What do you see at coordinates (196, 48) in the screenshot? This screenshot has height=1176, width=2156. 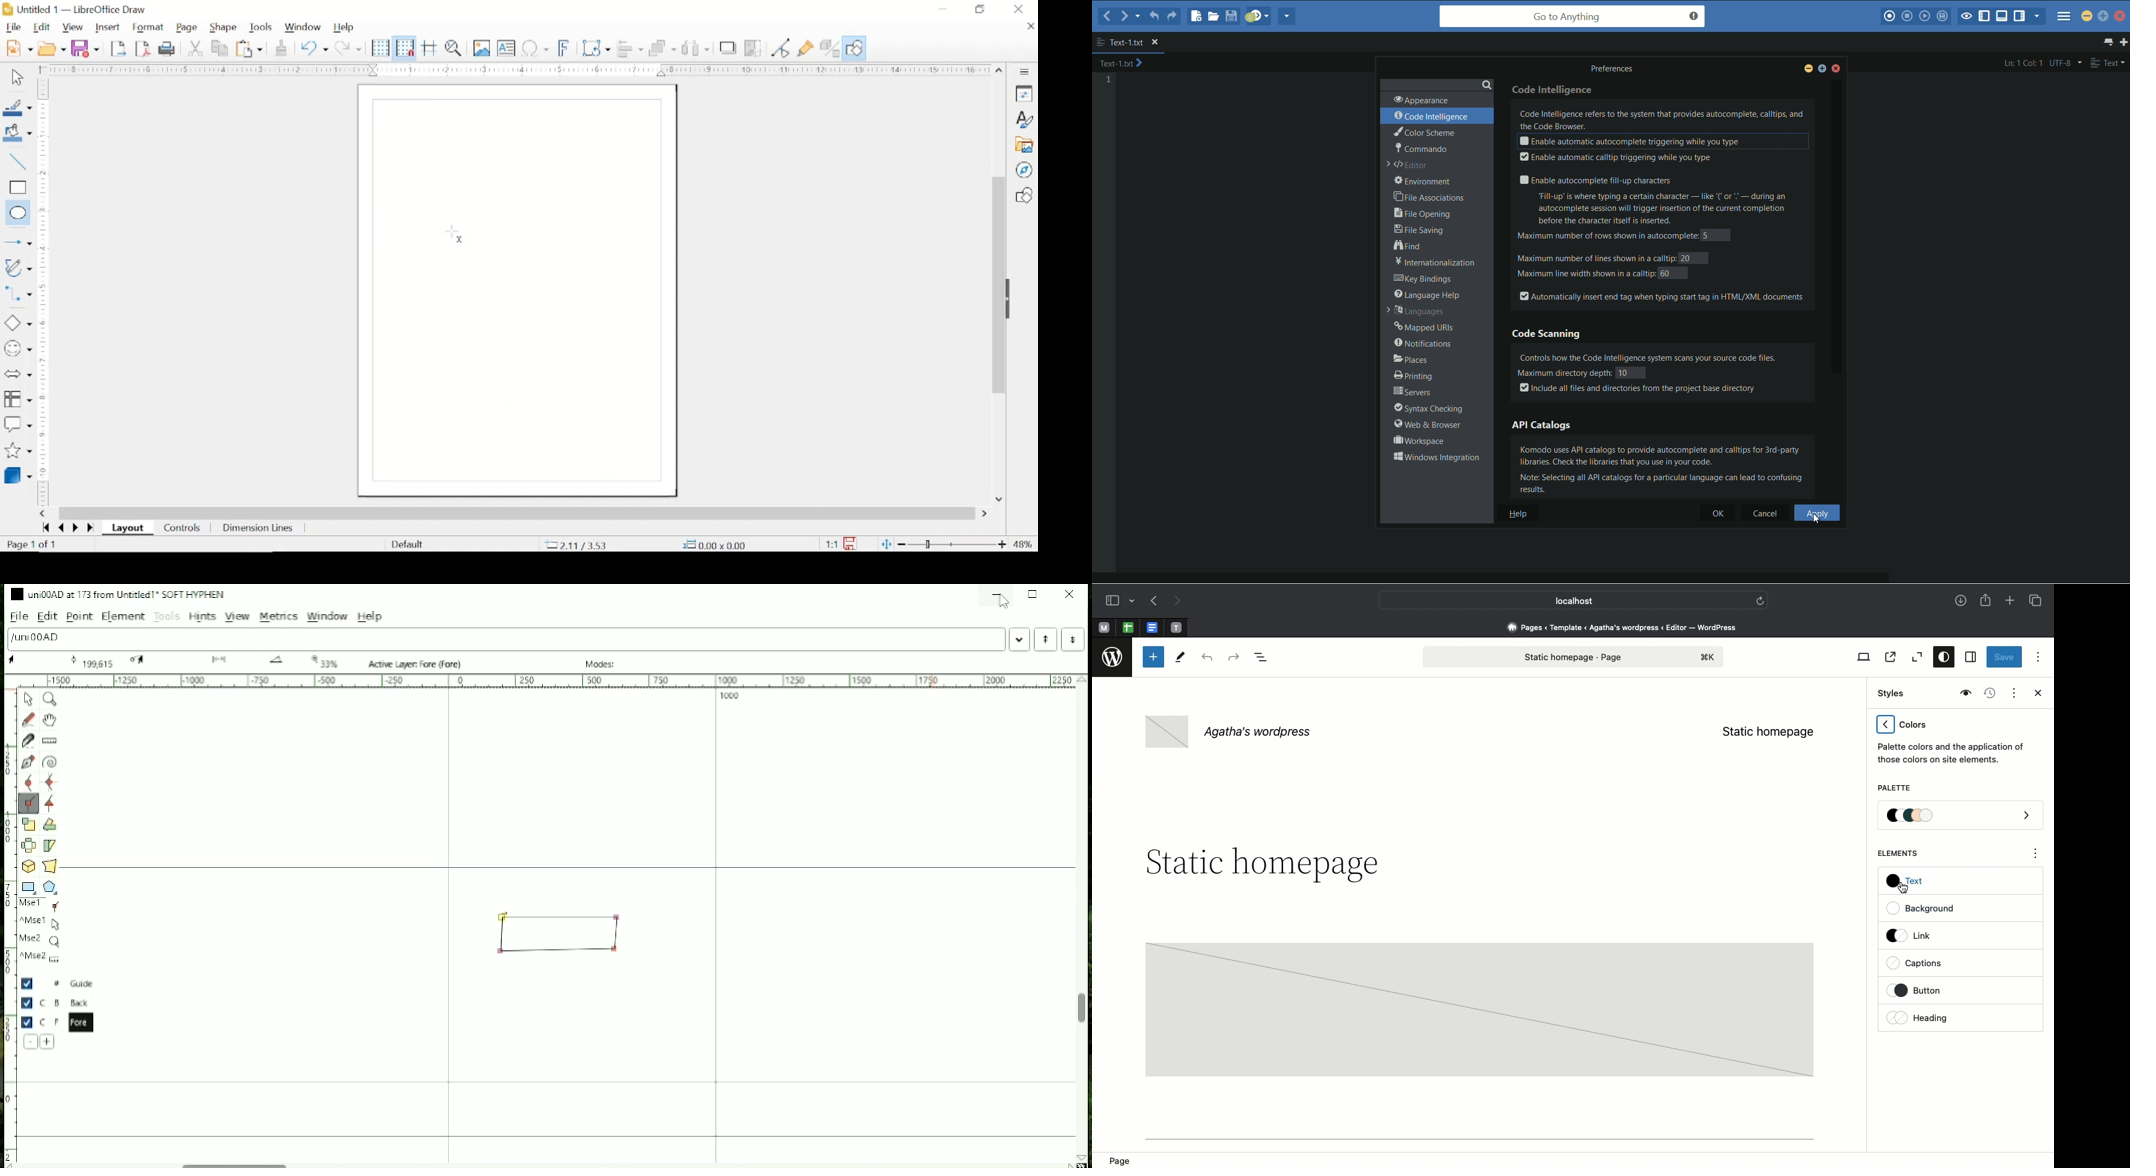 I see `cut` at bounding box center [196, 48].